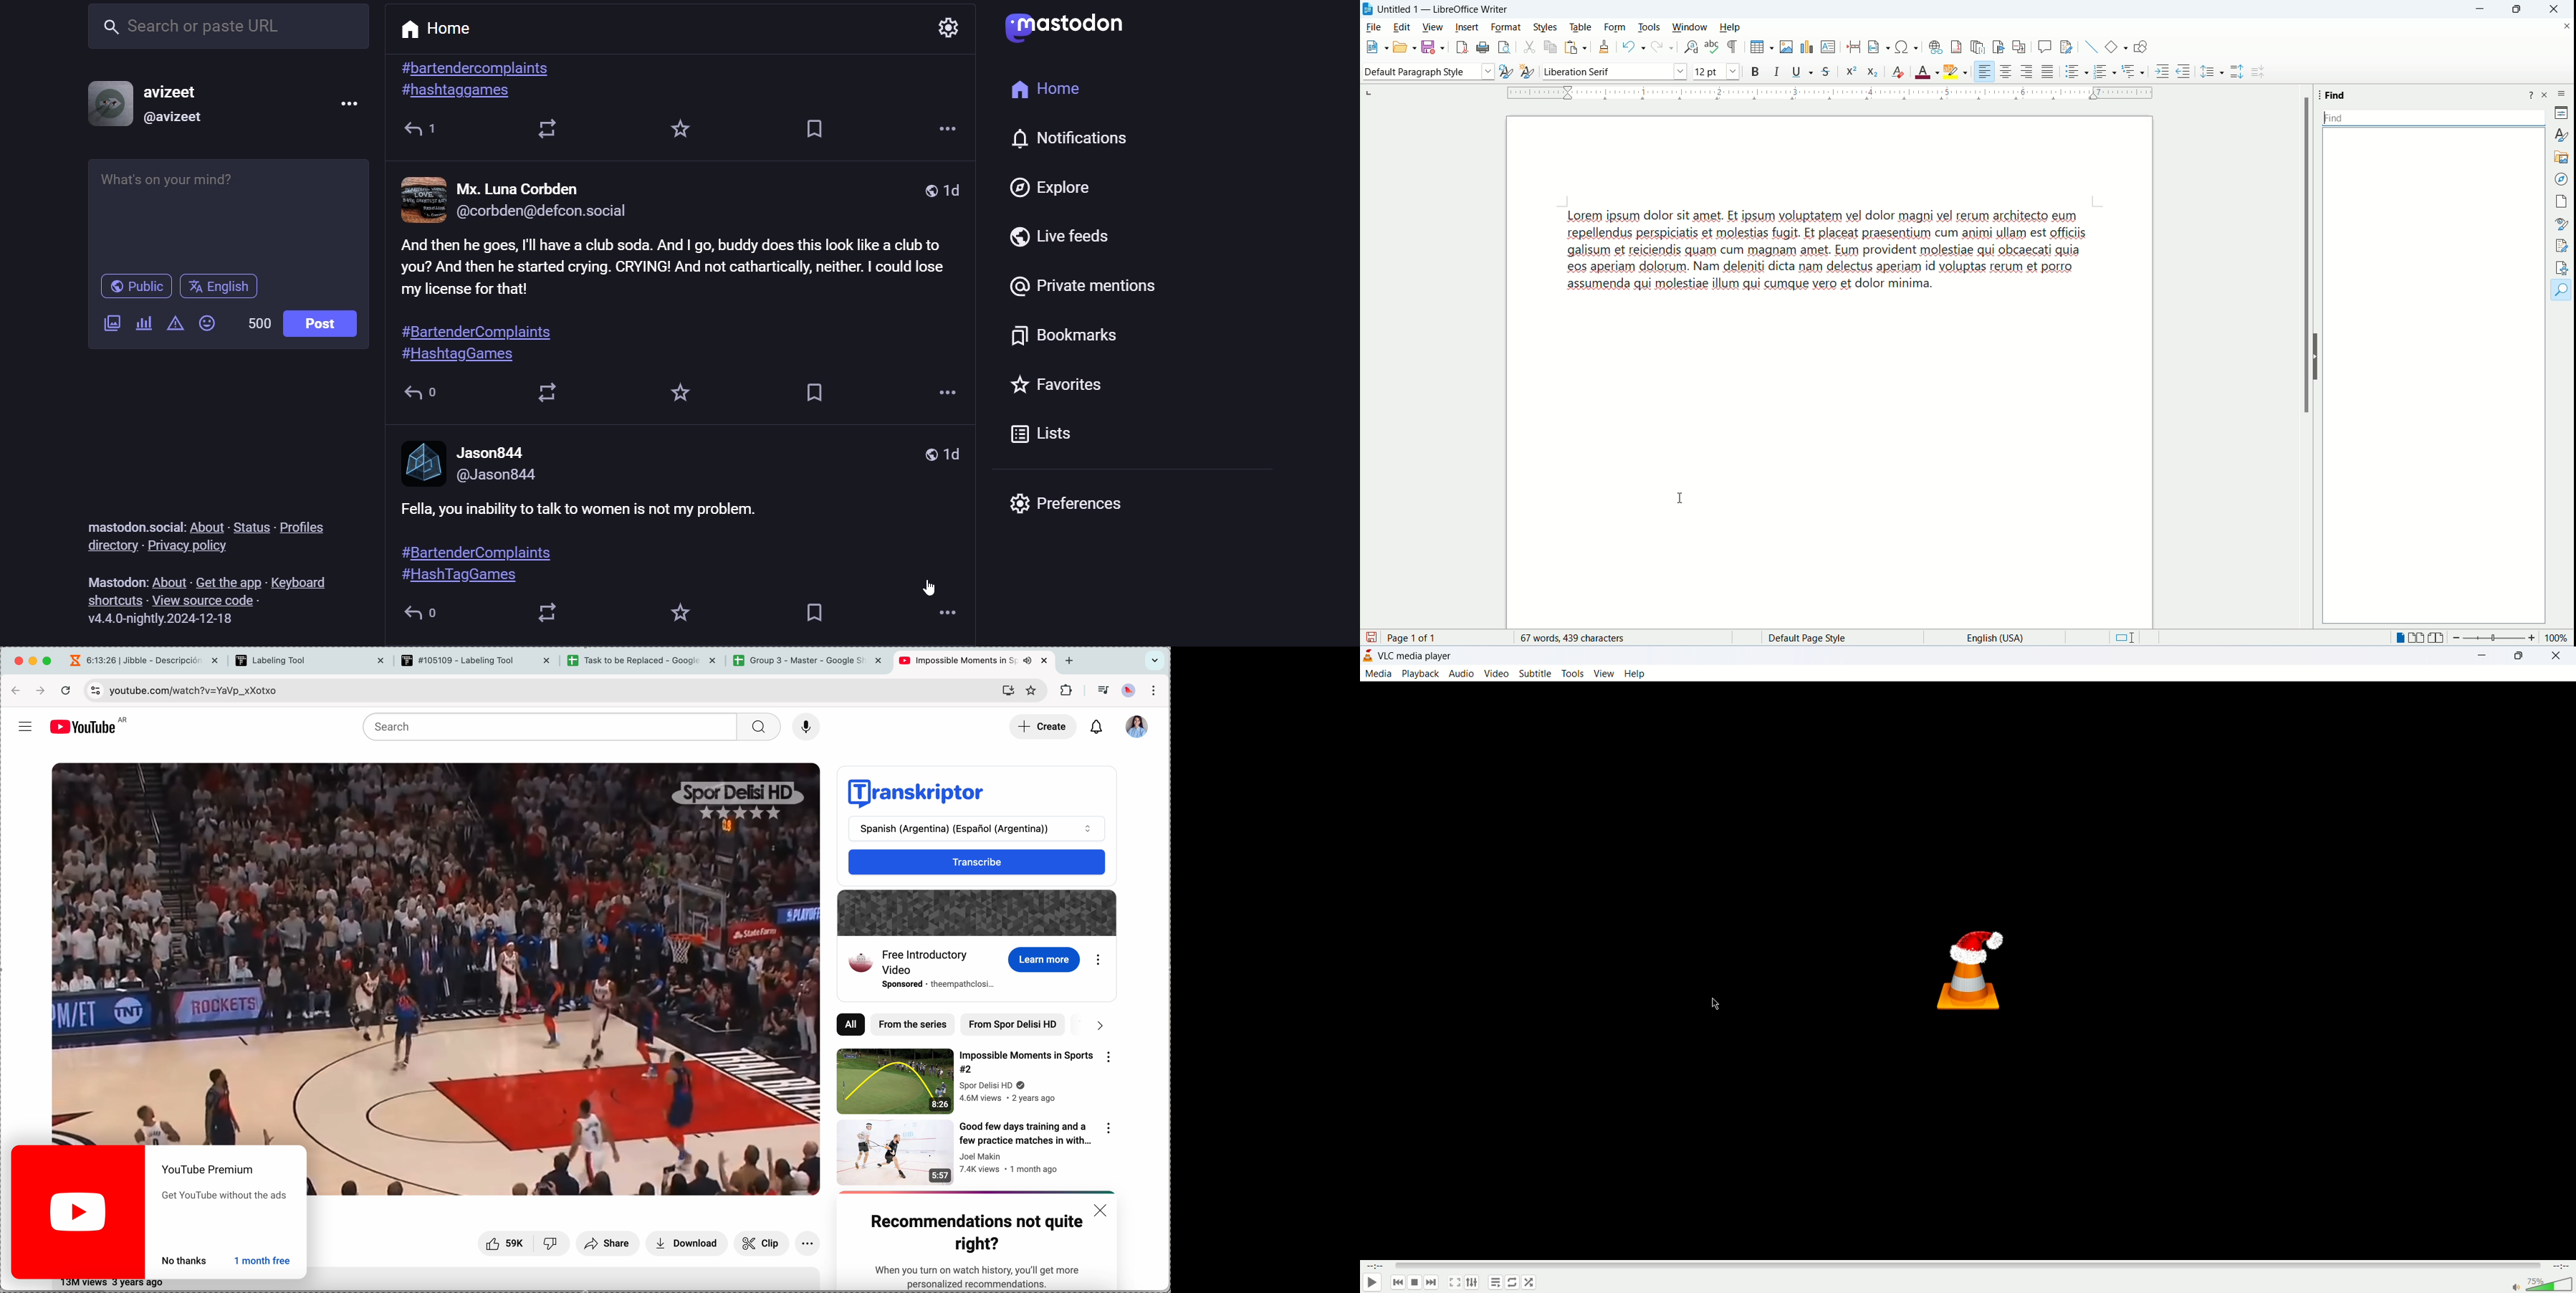 The image size is (2576, 1316). I want to click on logo, so click(1368, 9).